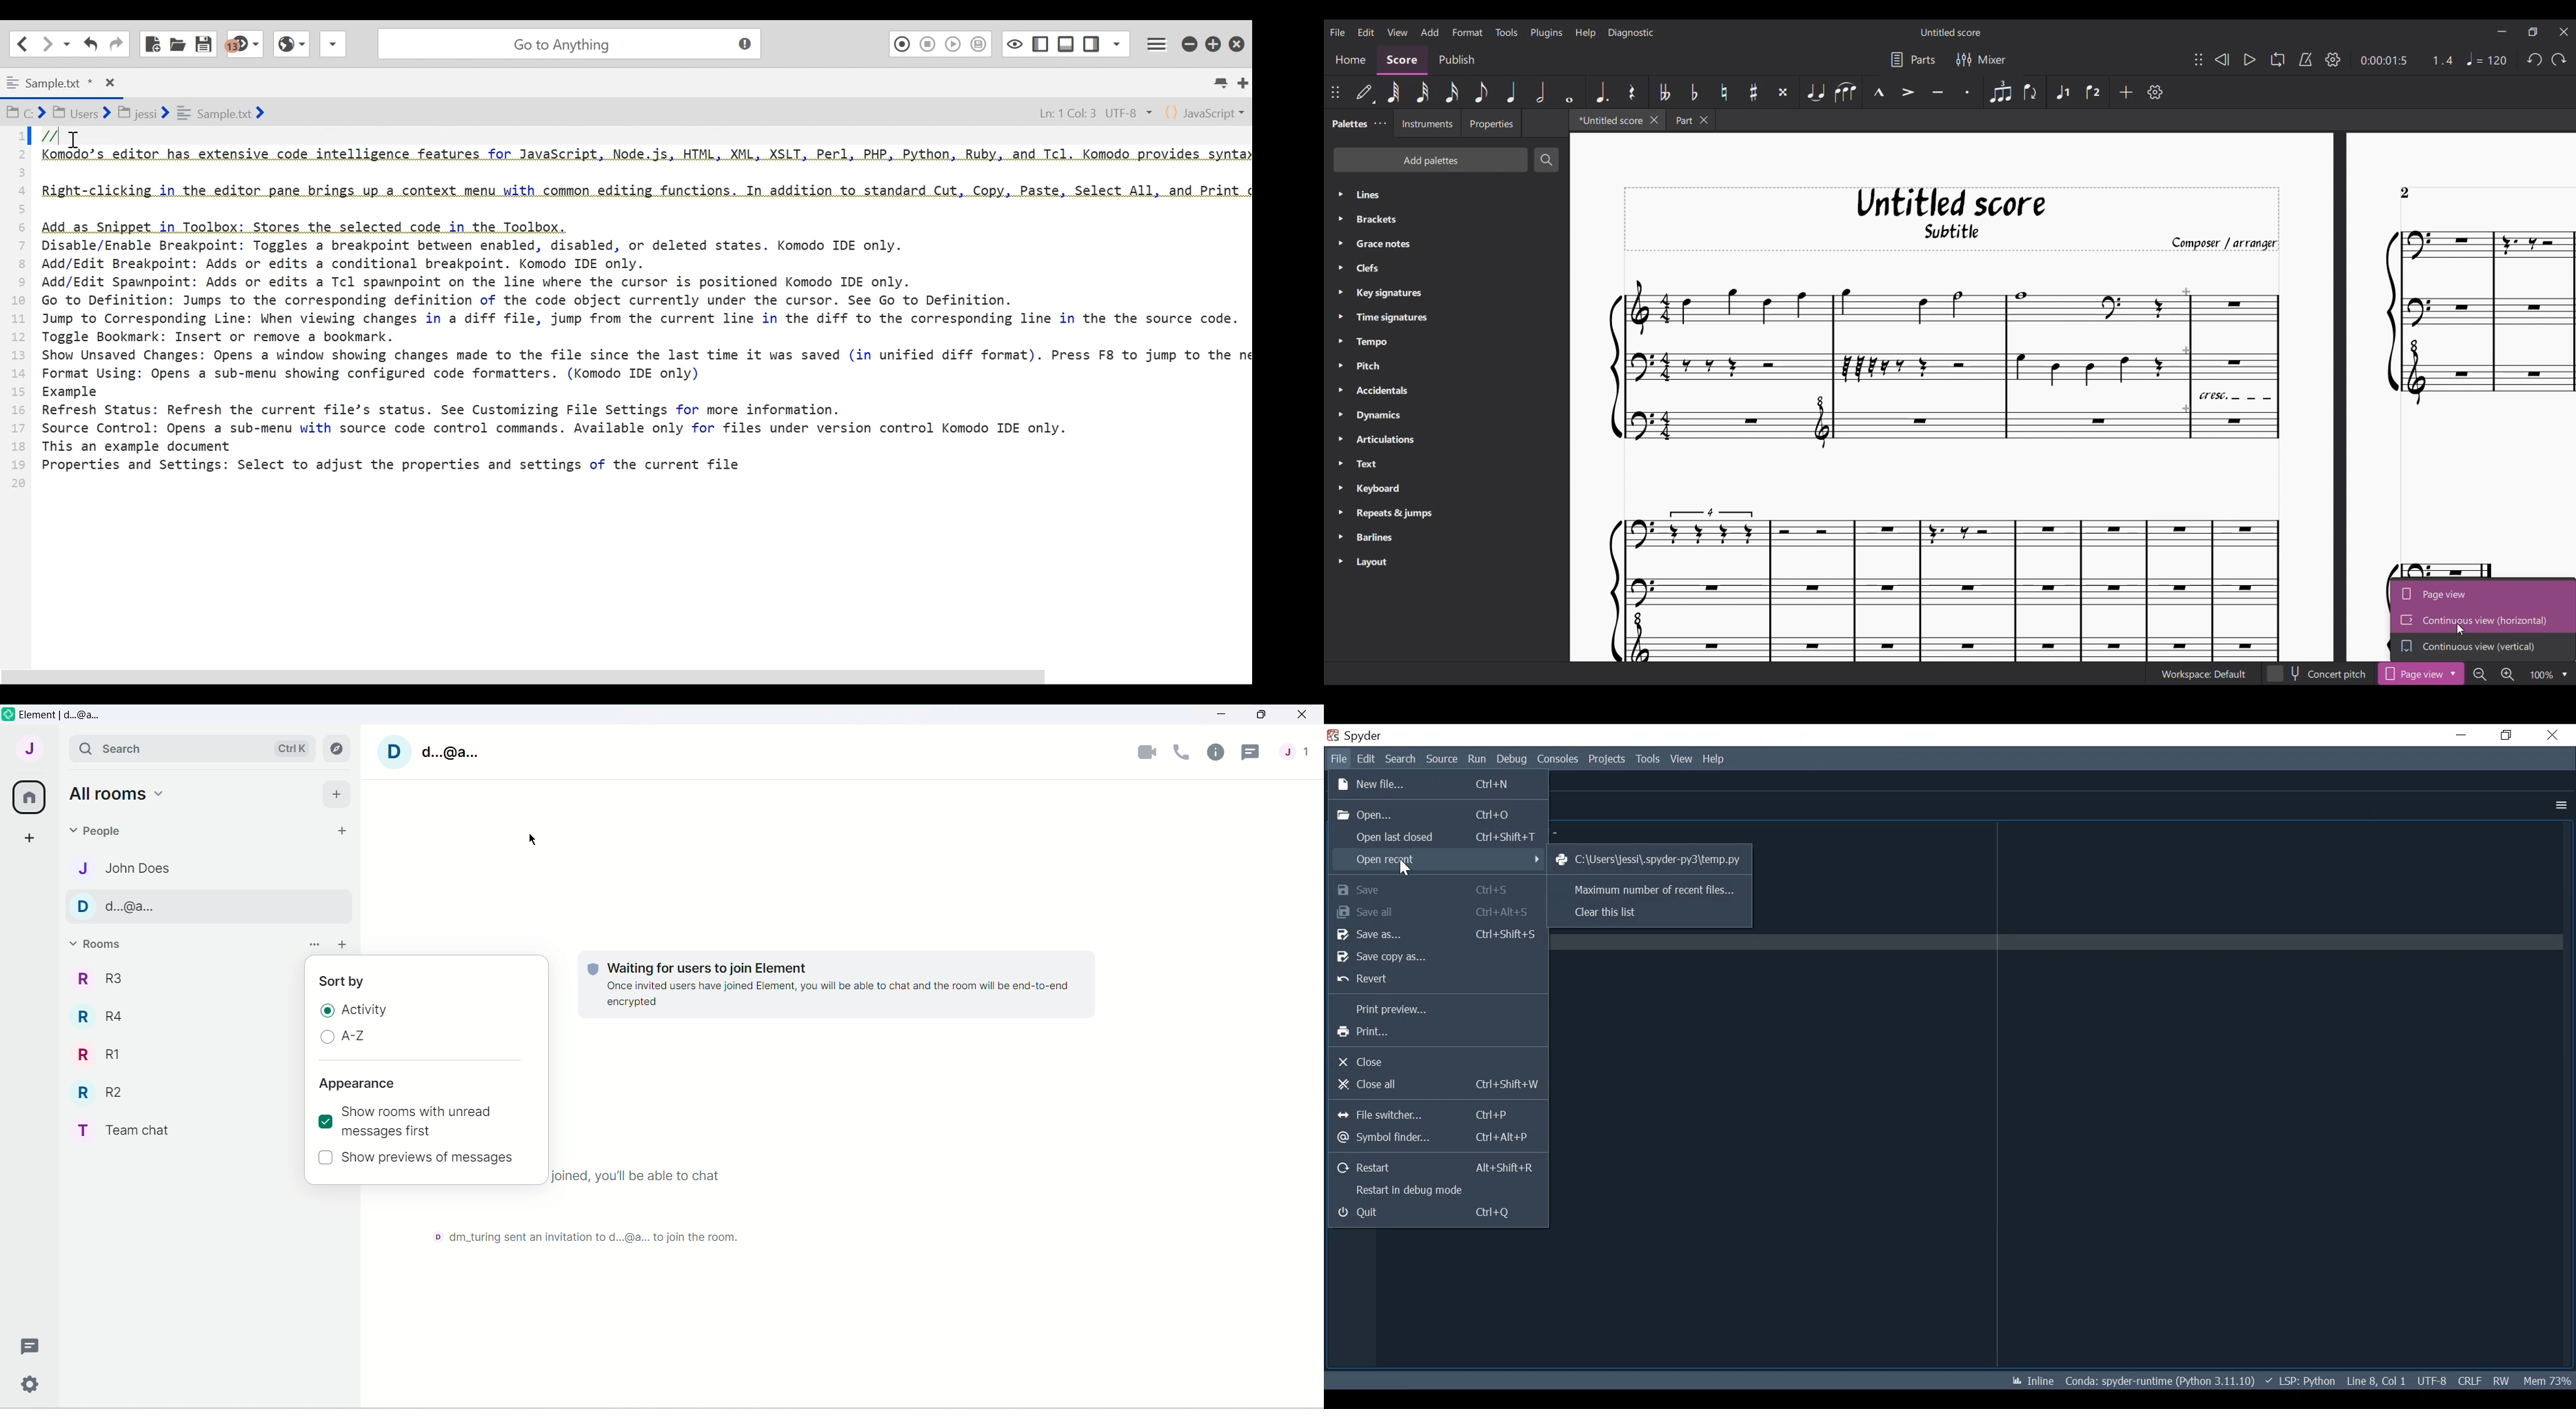 This screenshot has width=2576, height=1428. I want to click on Restart, so click(1439, 1168).